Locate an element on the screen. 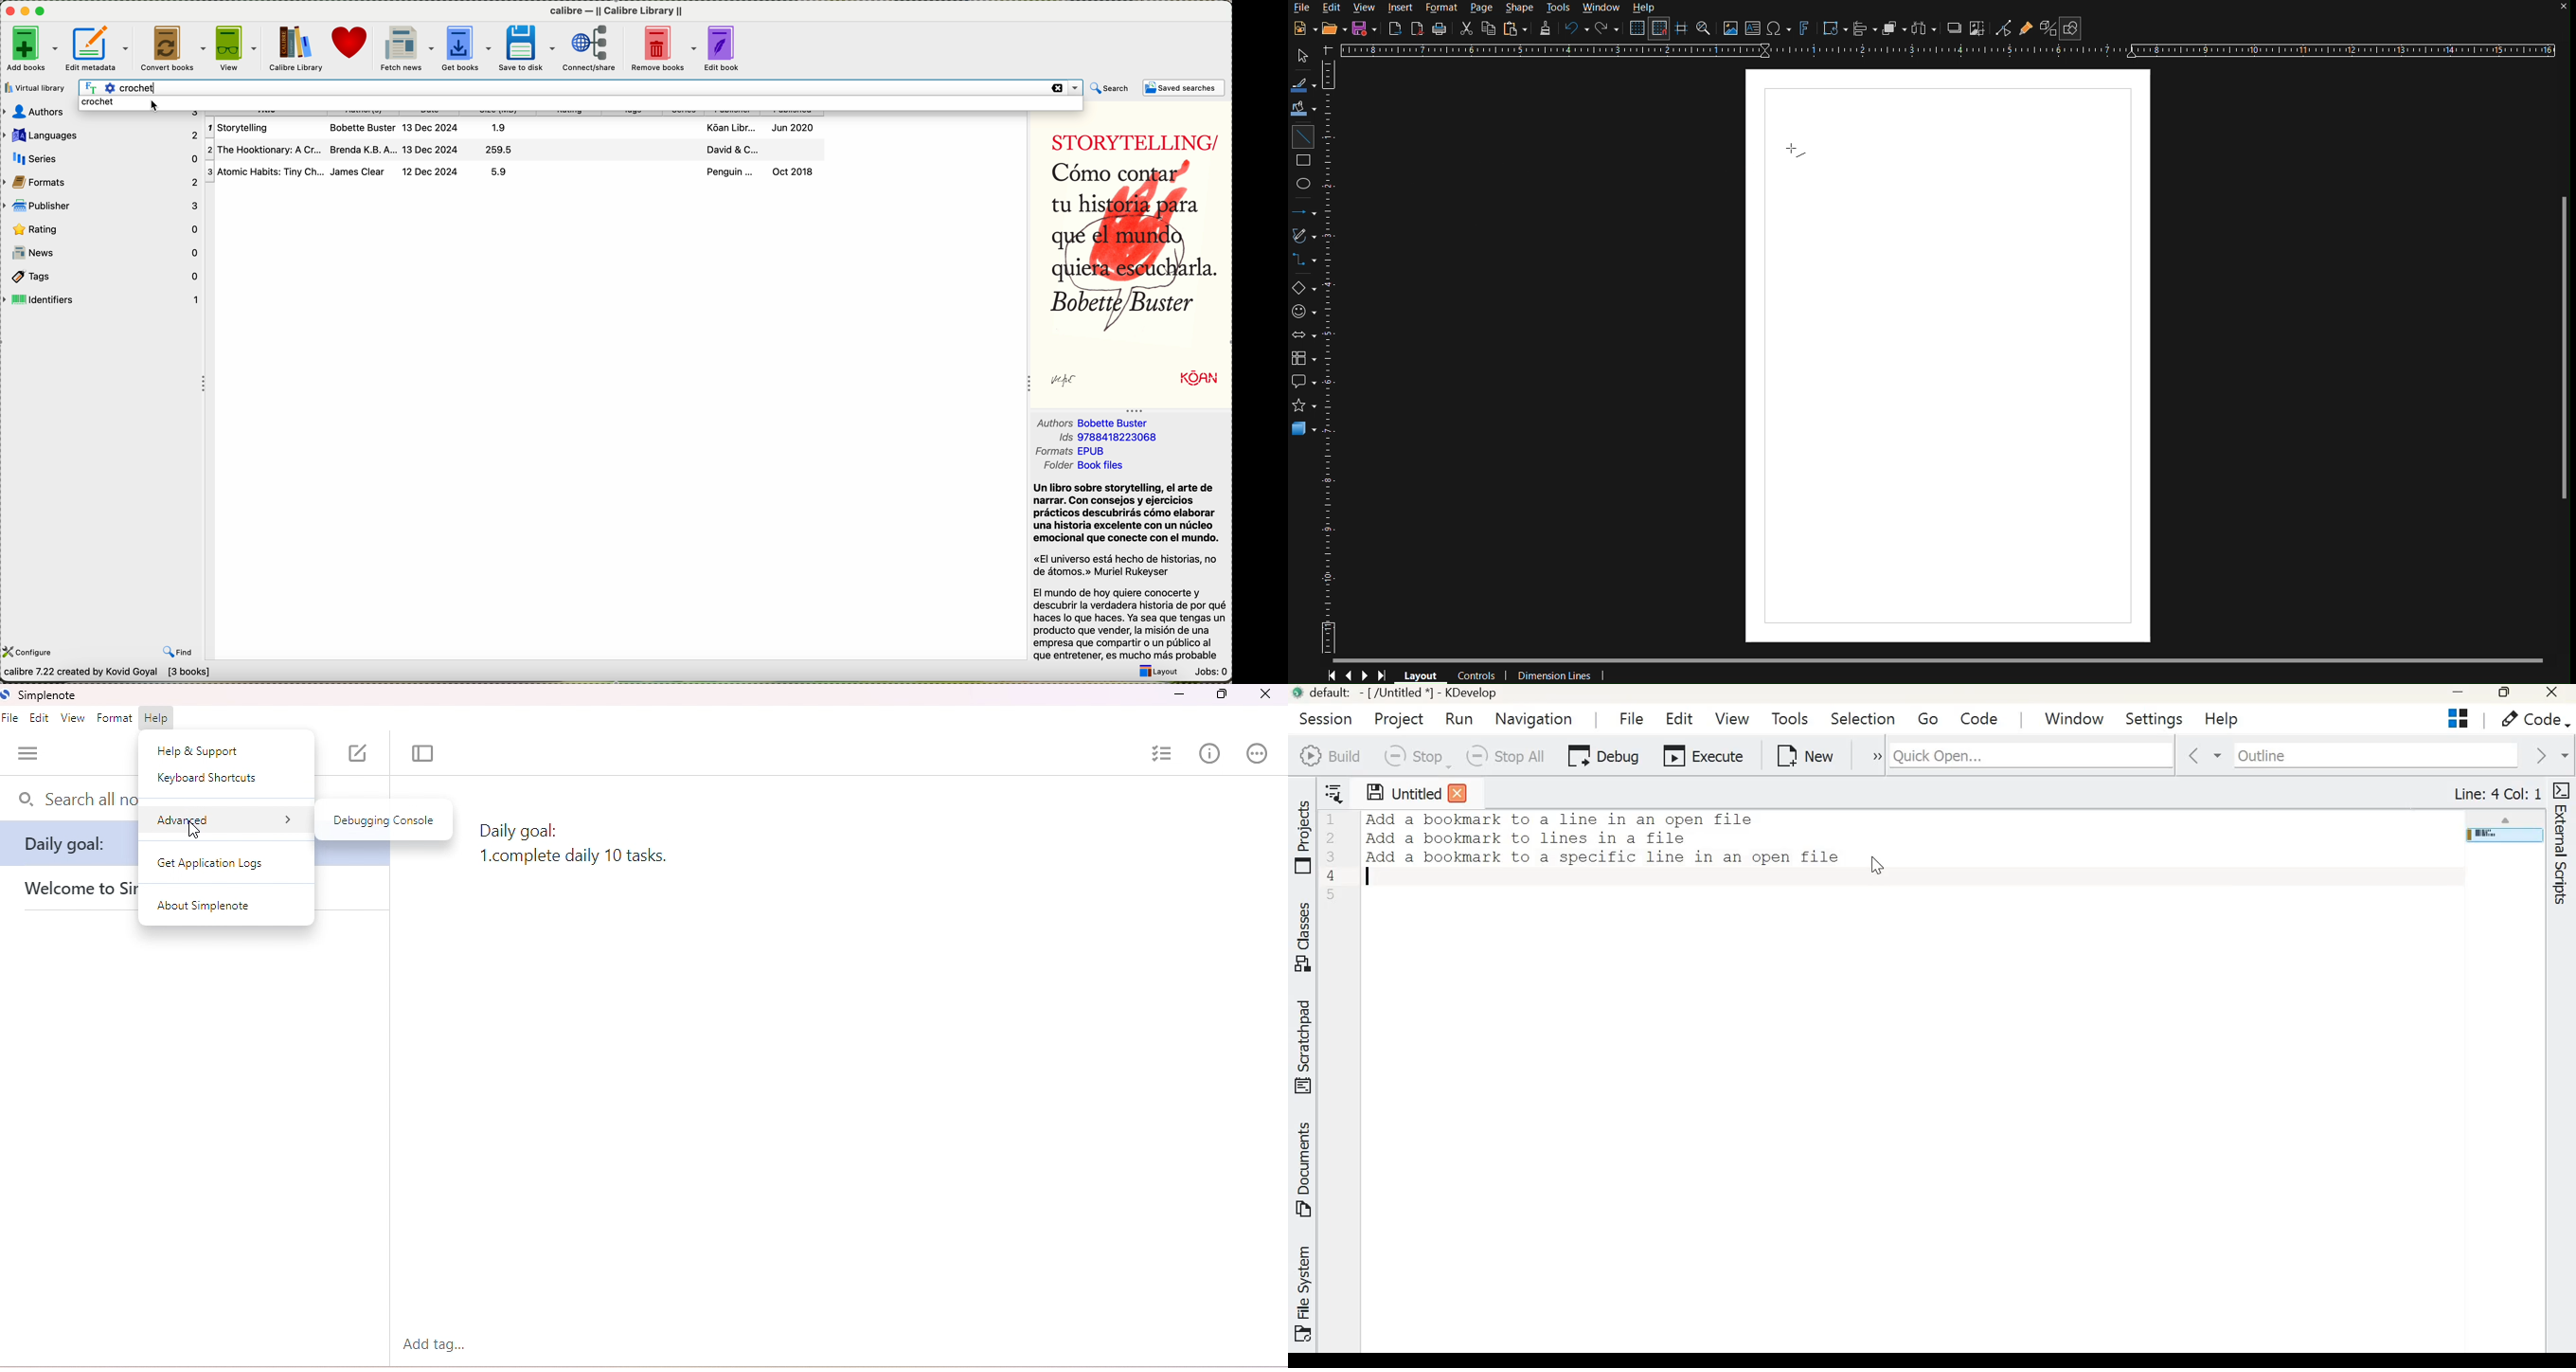 This screenshot has height=1372, width=2576. Flowcharts is located at coordinates (1304, 359).